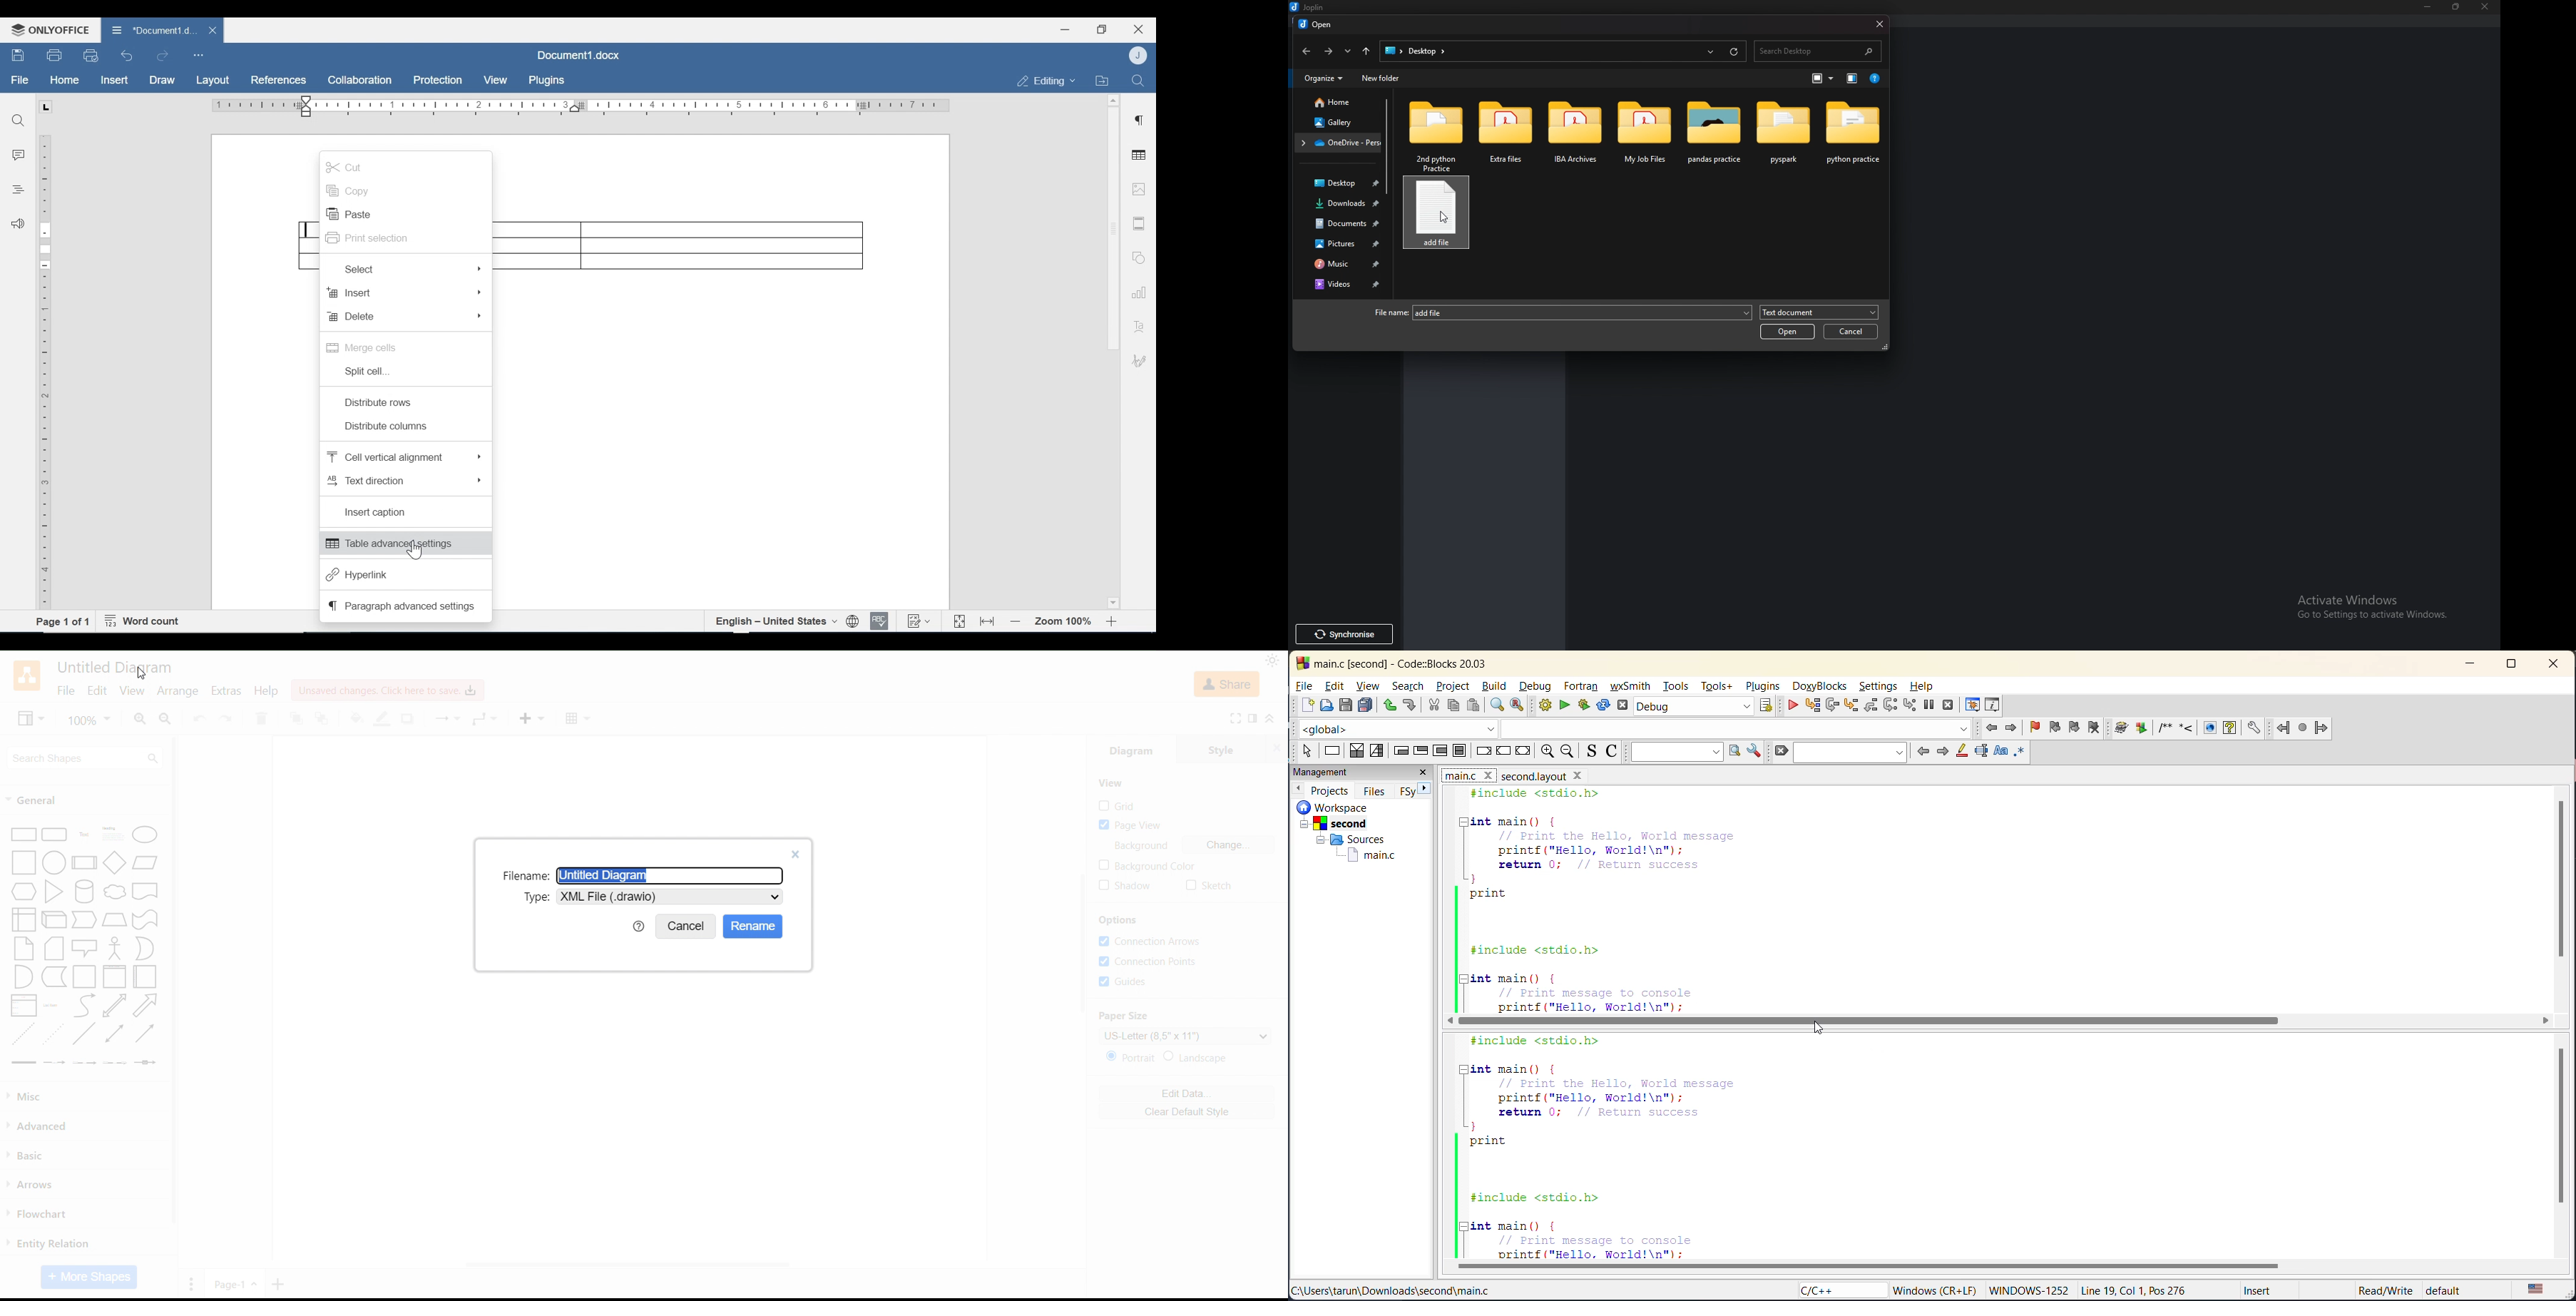 Image resolution: width=2576 pixels, height=1316 pixels. Describe the element at coordinates (1324, 79) in the screenshot. I see `Organize` at that location.